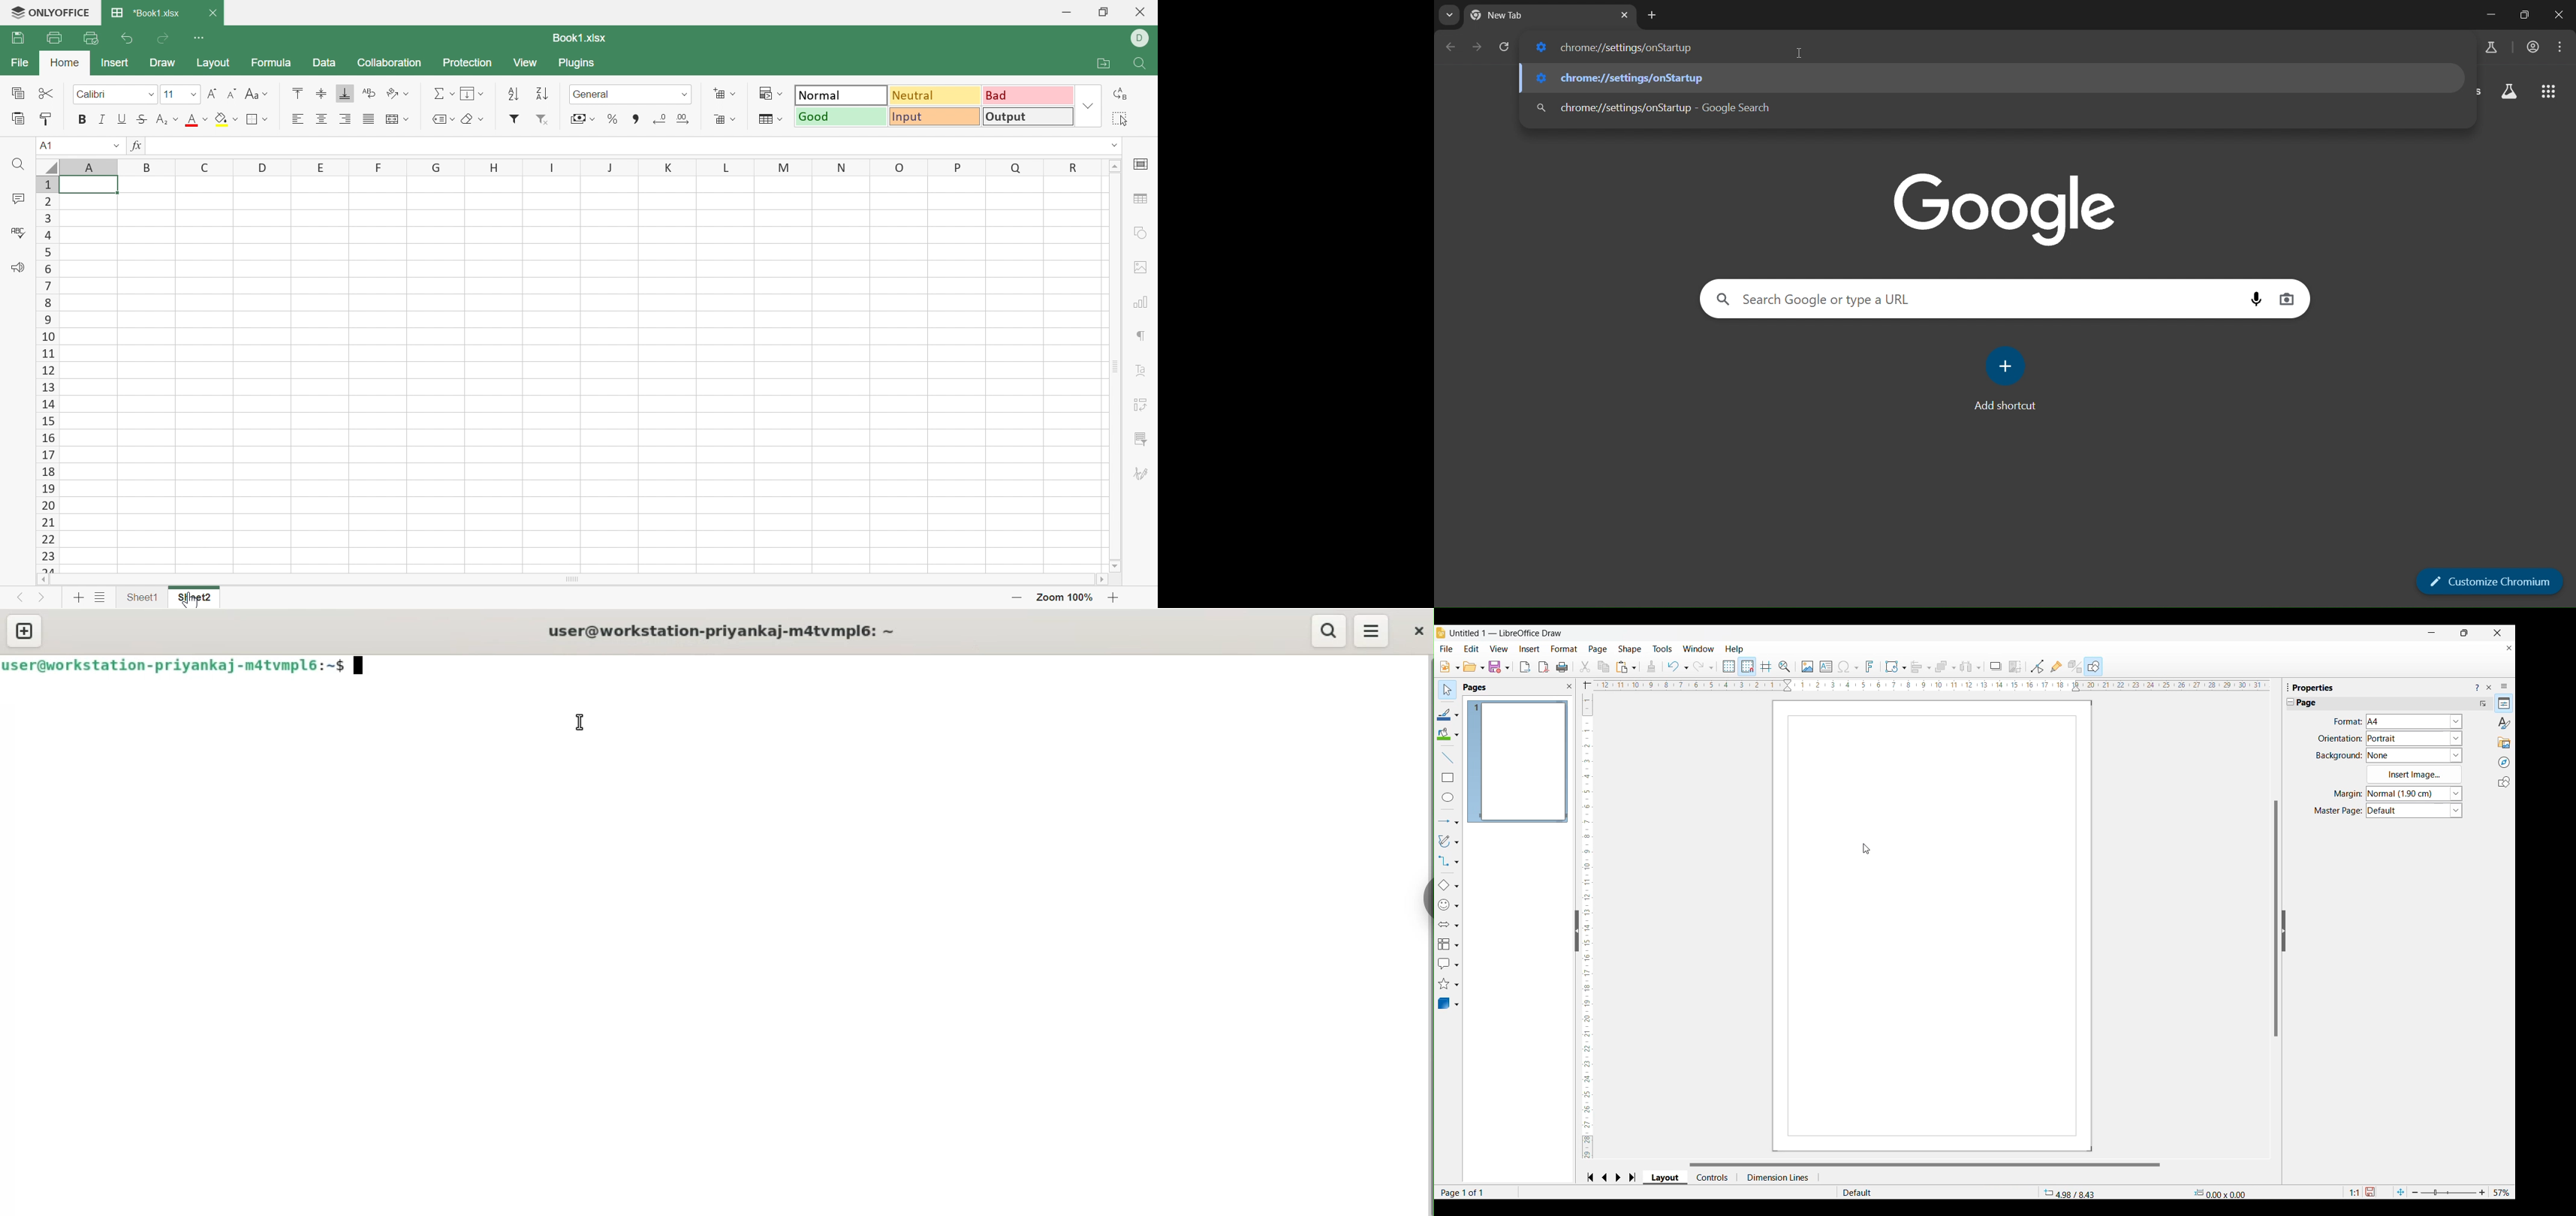  What do you see at coordinates (1716, 1177) in the screenshot?
I see `Controls` at bounding box center [1716, 1177].